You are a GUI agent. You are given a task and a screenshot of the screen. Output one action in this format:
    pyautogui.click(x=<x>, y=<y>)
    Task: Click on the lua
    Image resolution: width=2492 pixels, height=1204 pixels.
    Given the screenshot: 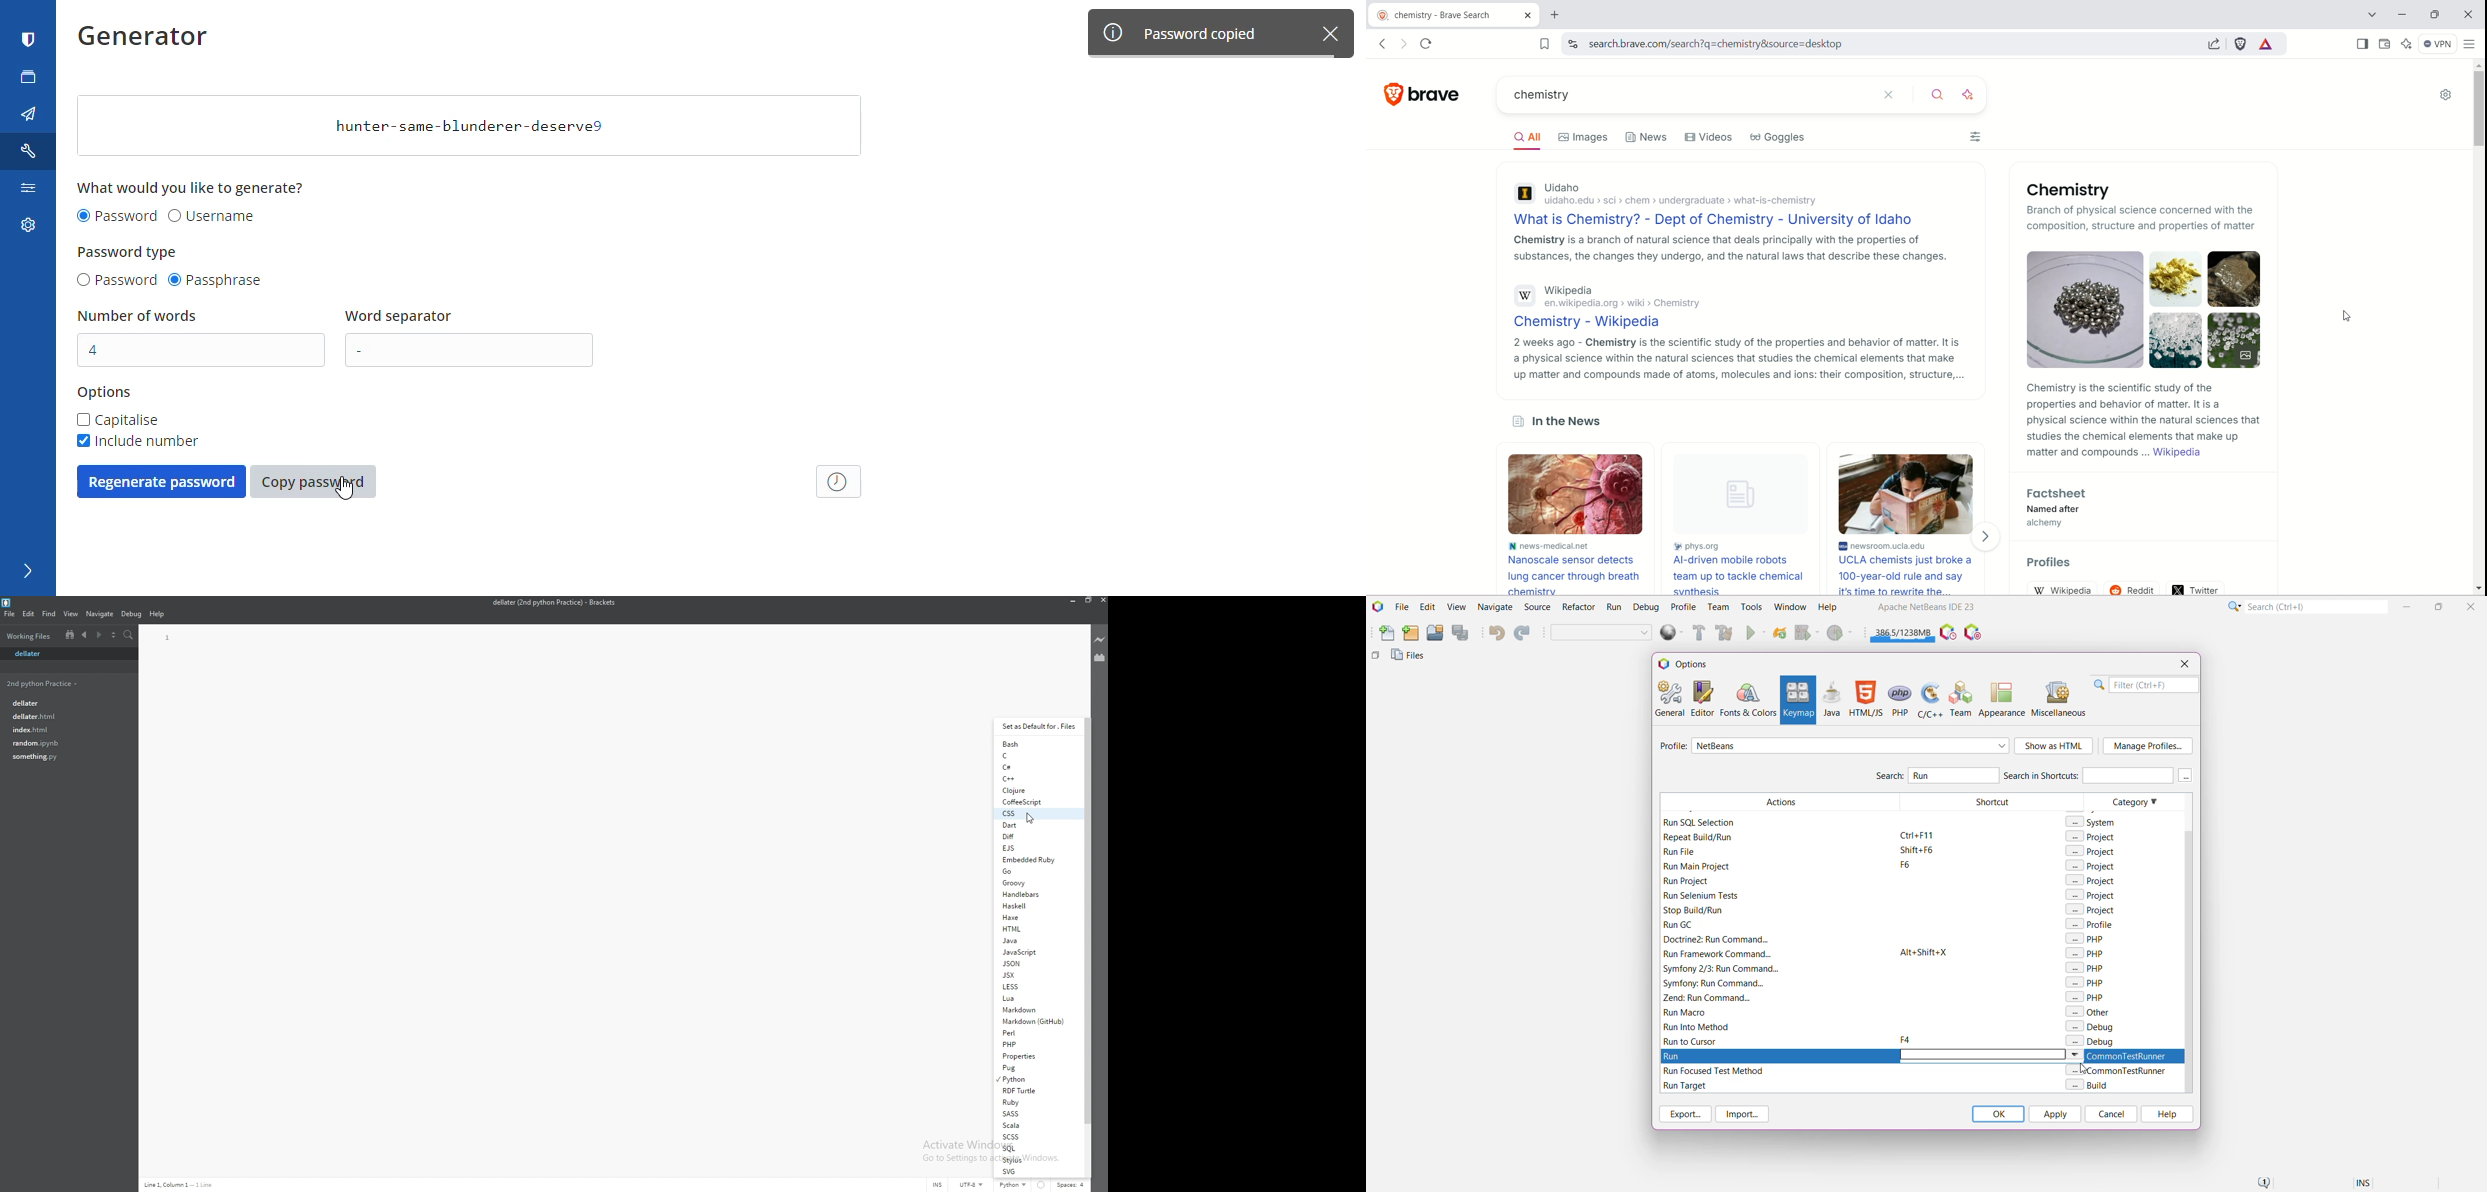 What is the action you would take?
    pyautogui.click(x=1034, y=999)
    